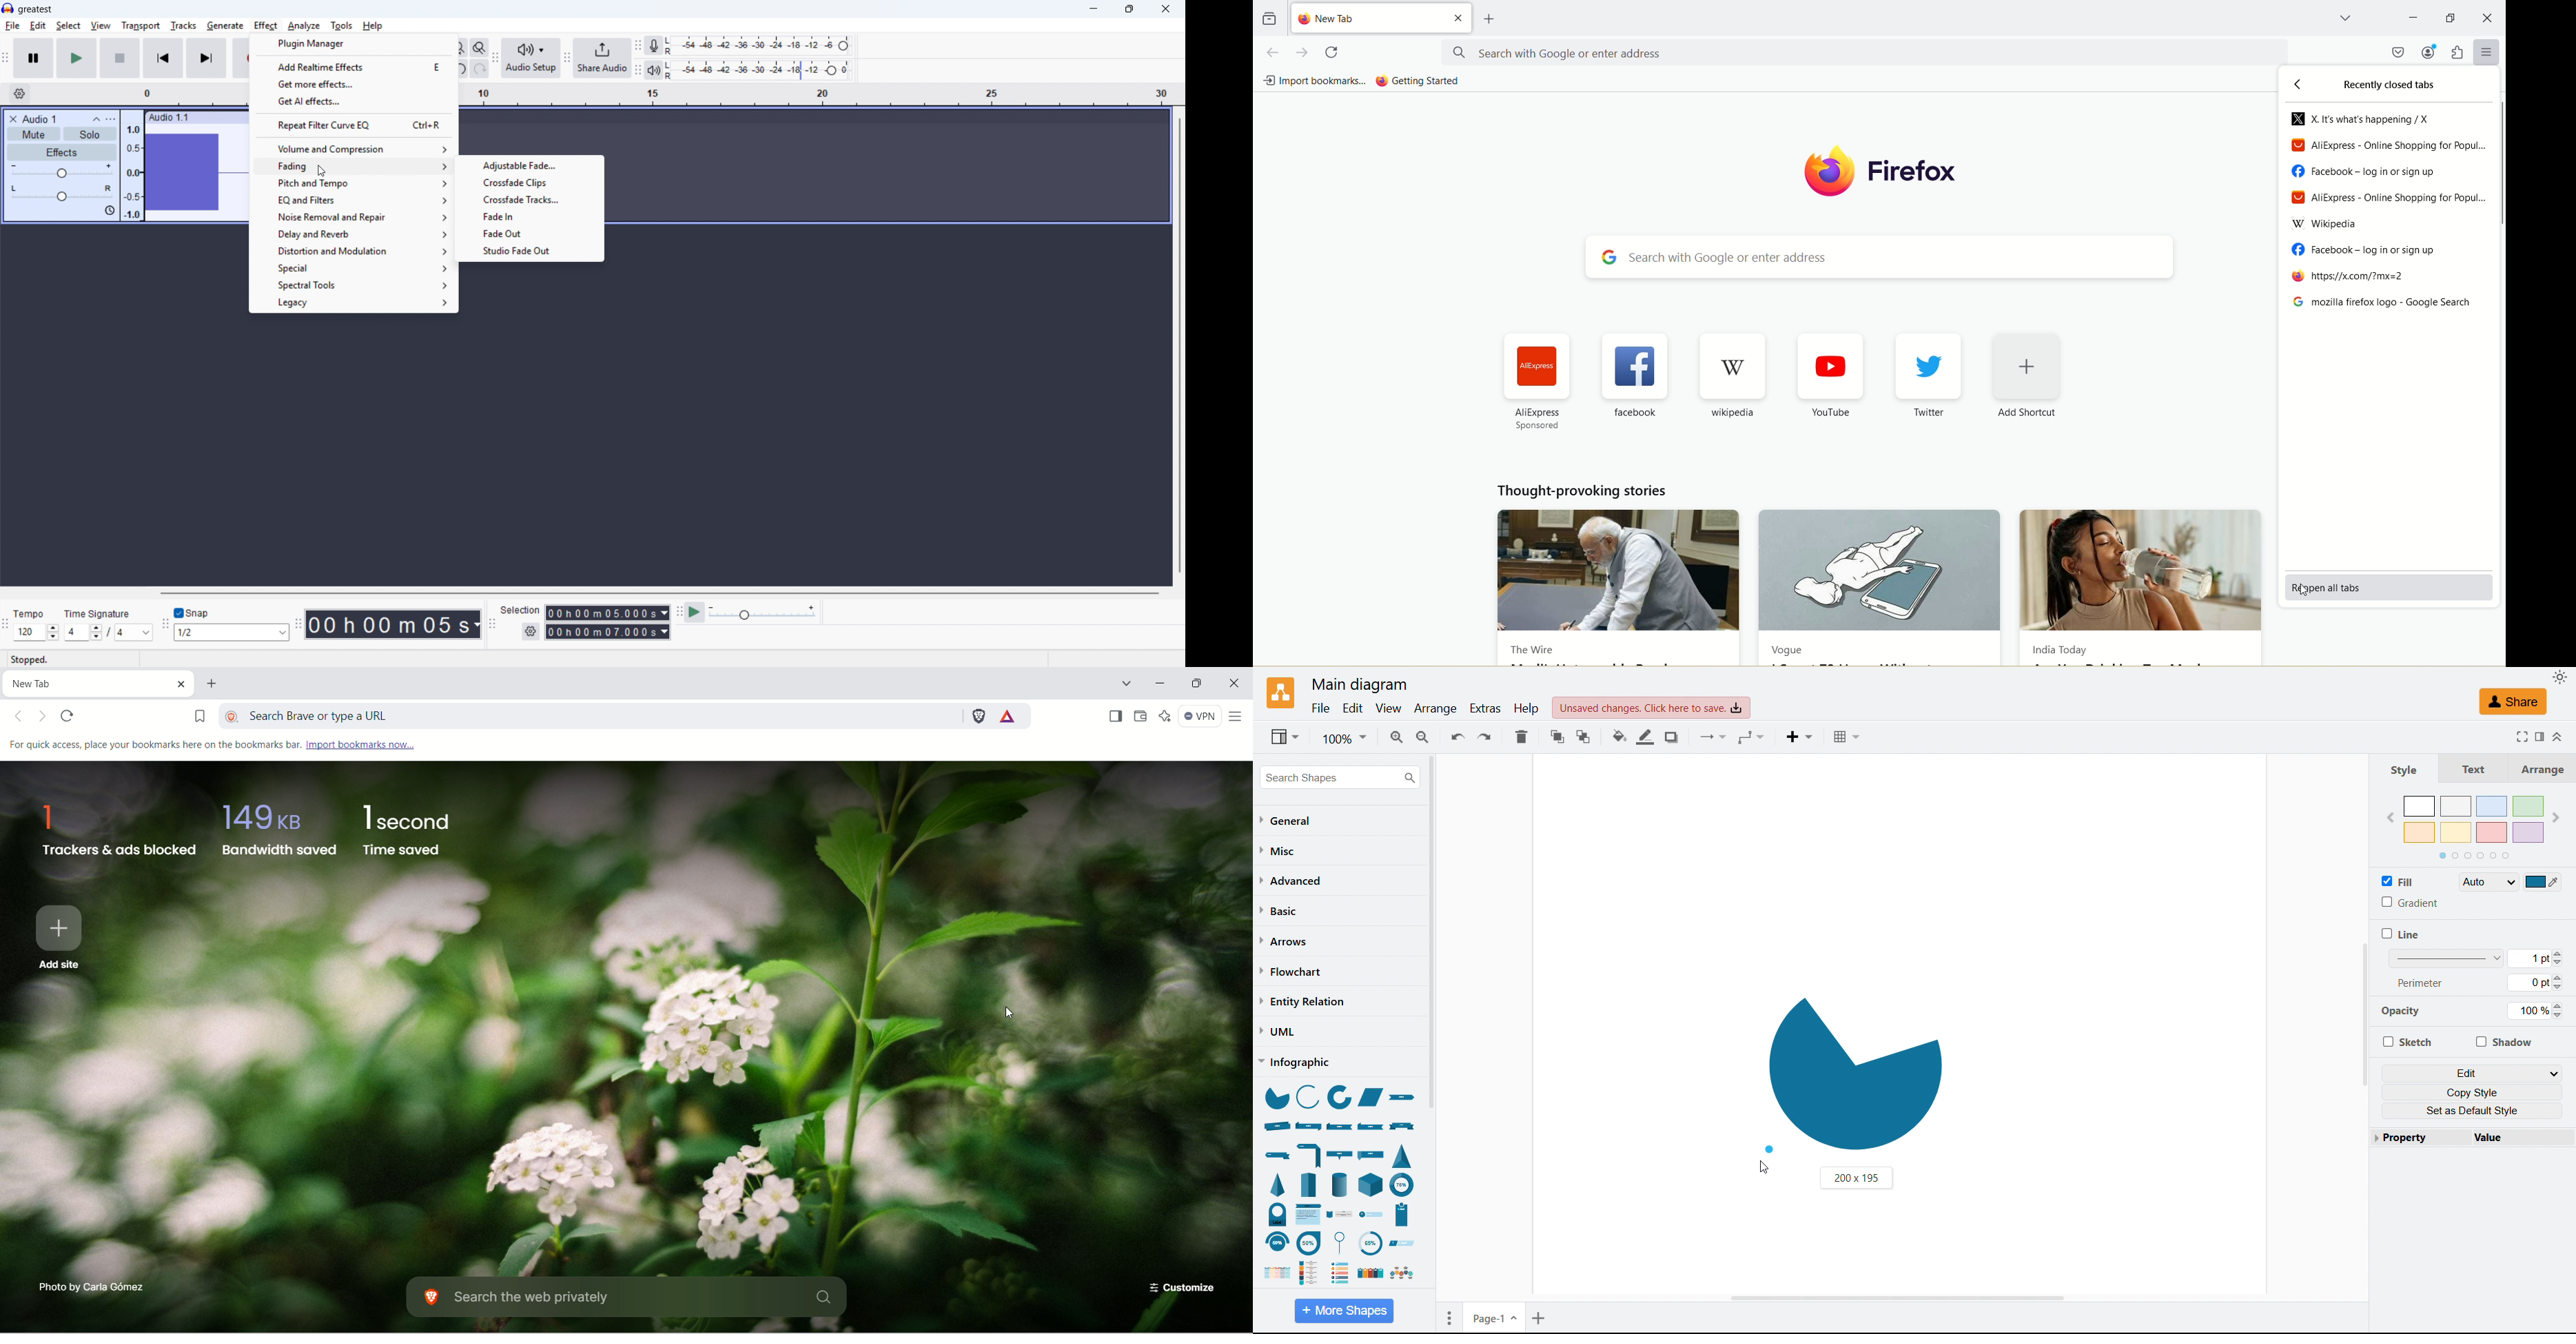 The width and height of the screenshot is (2576, 1344). I want to click on circular dial, so click(1369, 1244).